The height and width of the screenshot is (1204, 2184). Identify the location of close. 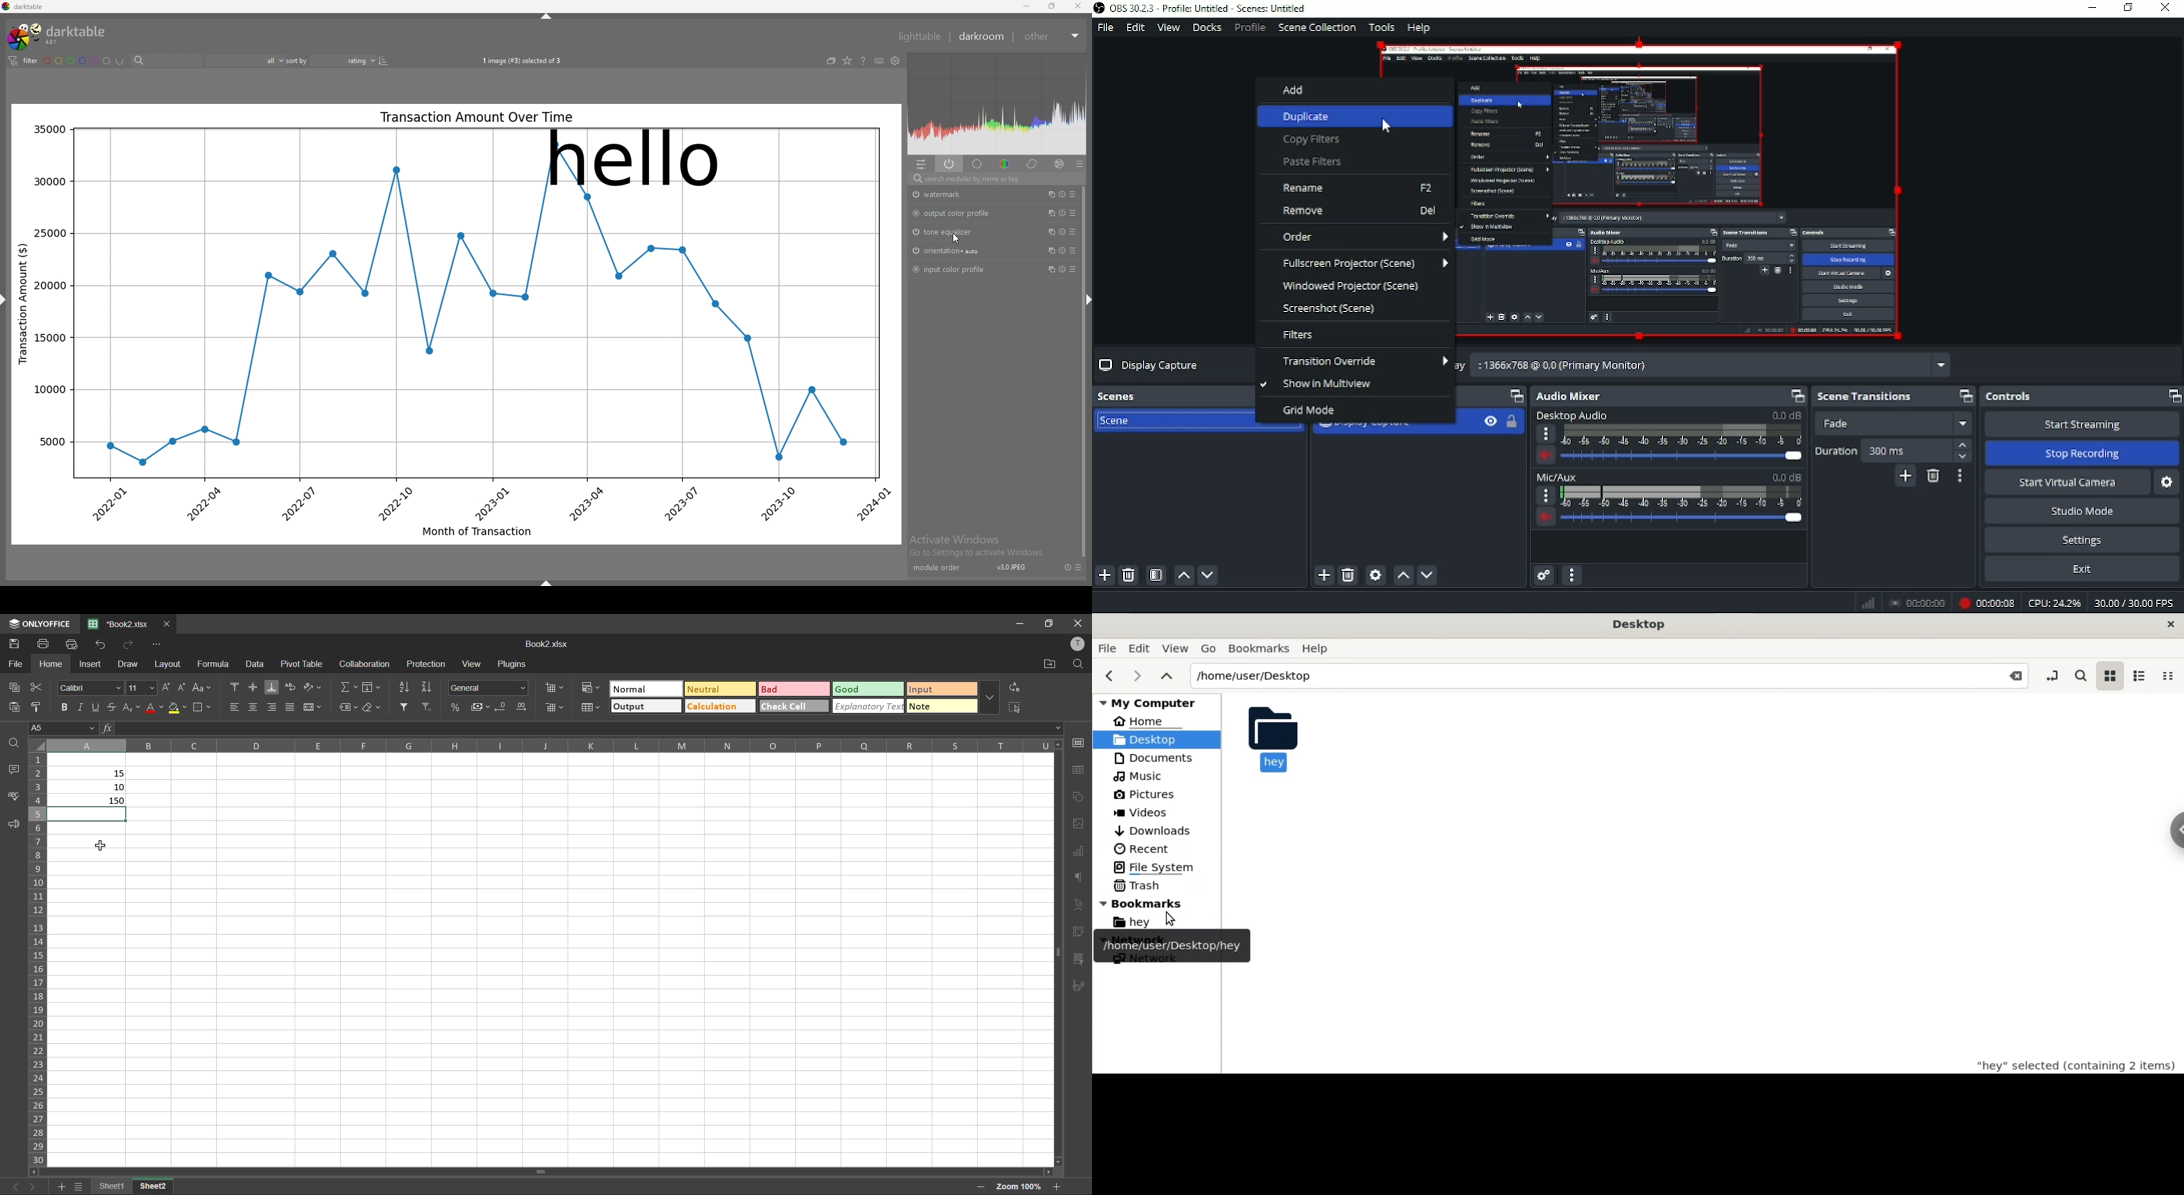
(2166, 625).